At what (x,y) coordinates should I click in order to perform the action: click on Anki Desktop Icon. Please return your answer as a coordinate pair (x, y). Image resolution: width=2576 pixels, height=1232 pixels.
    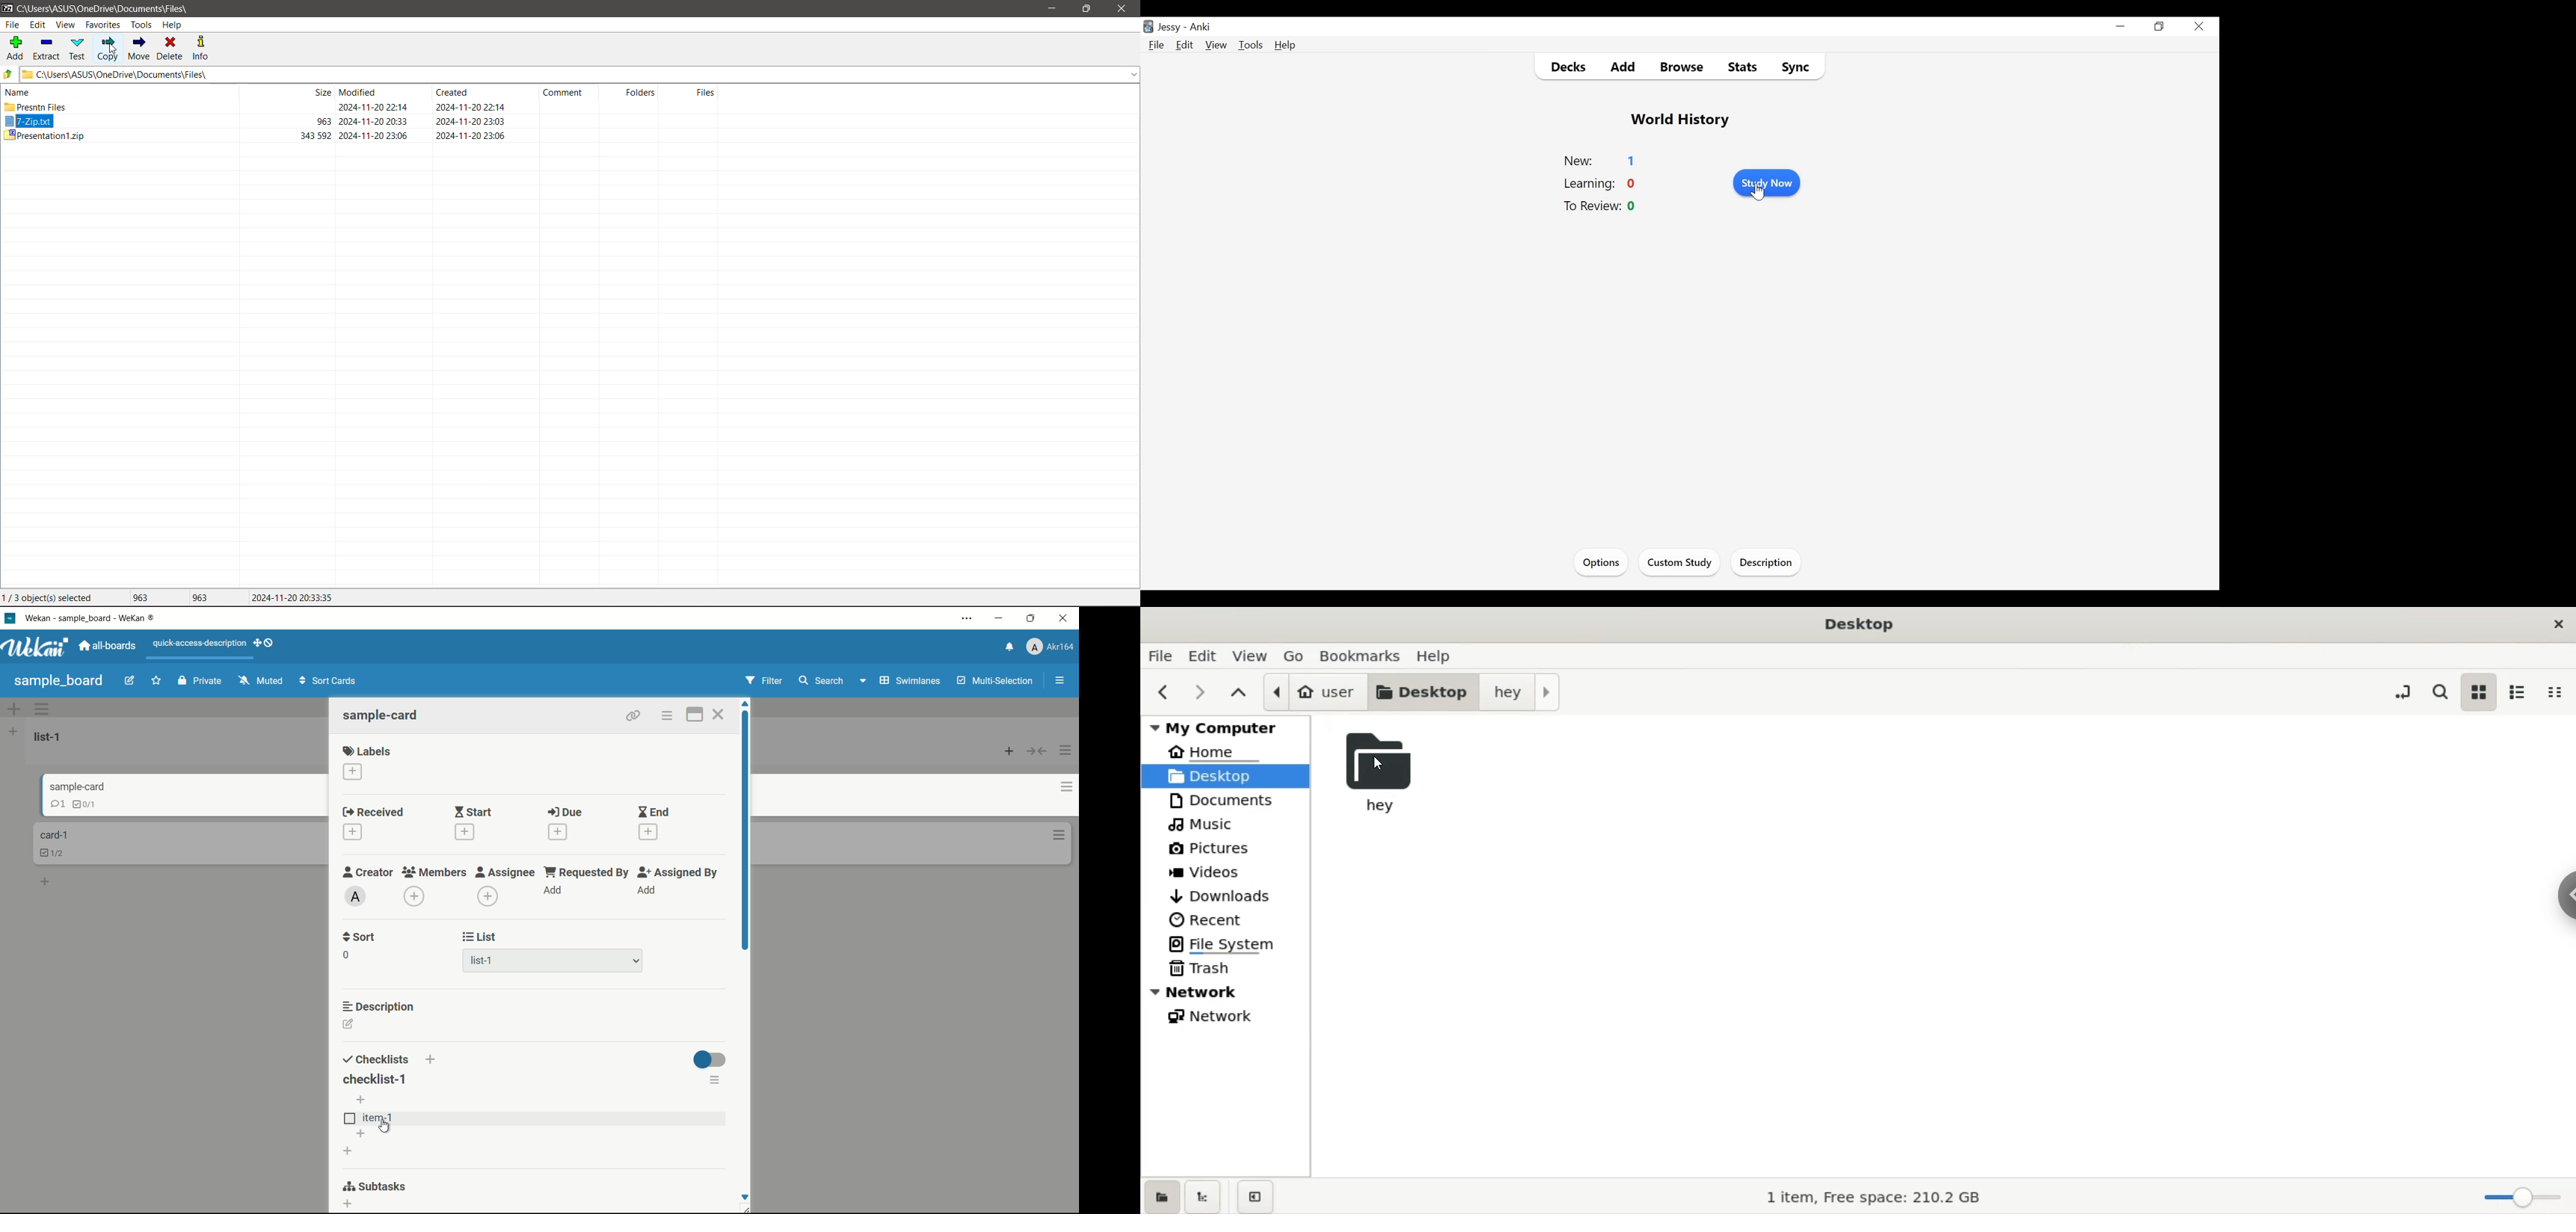
    Looking at the image, I should click on (1148, 26).